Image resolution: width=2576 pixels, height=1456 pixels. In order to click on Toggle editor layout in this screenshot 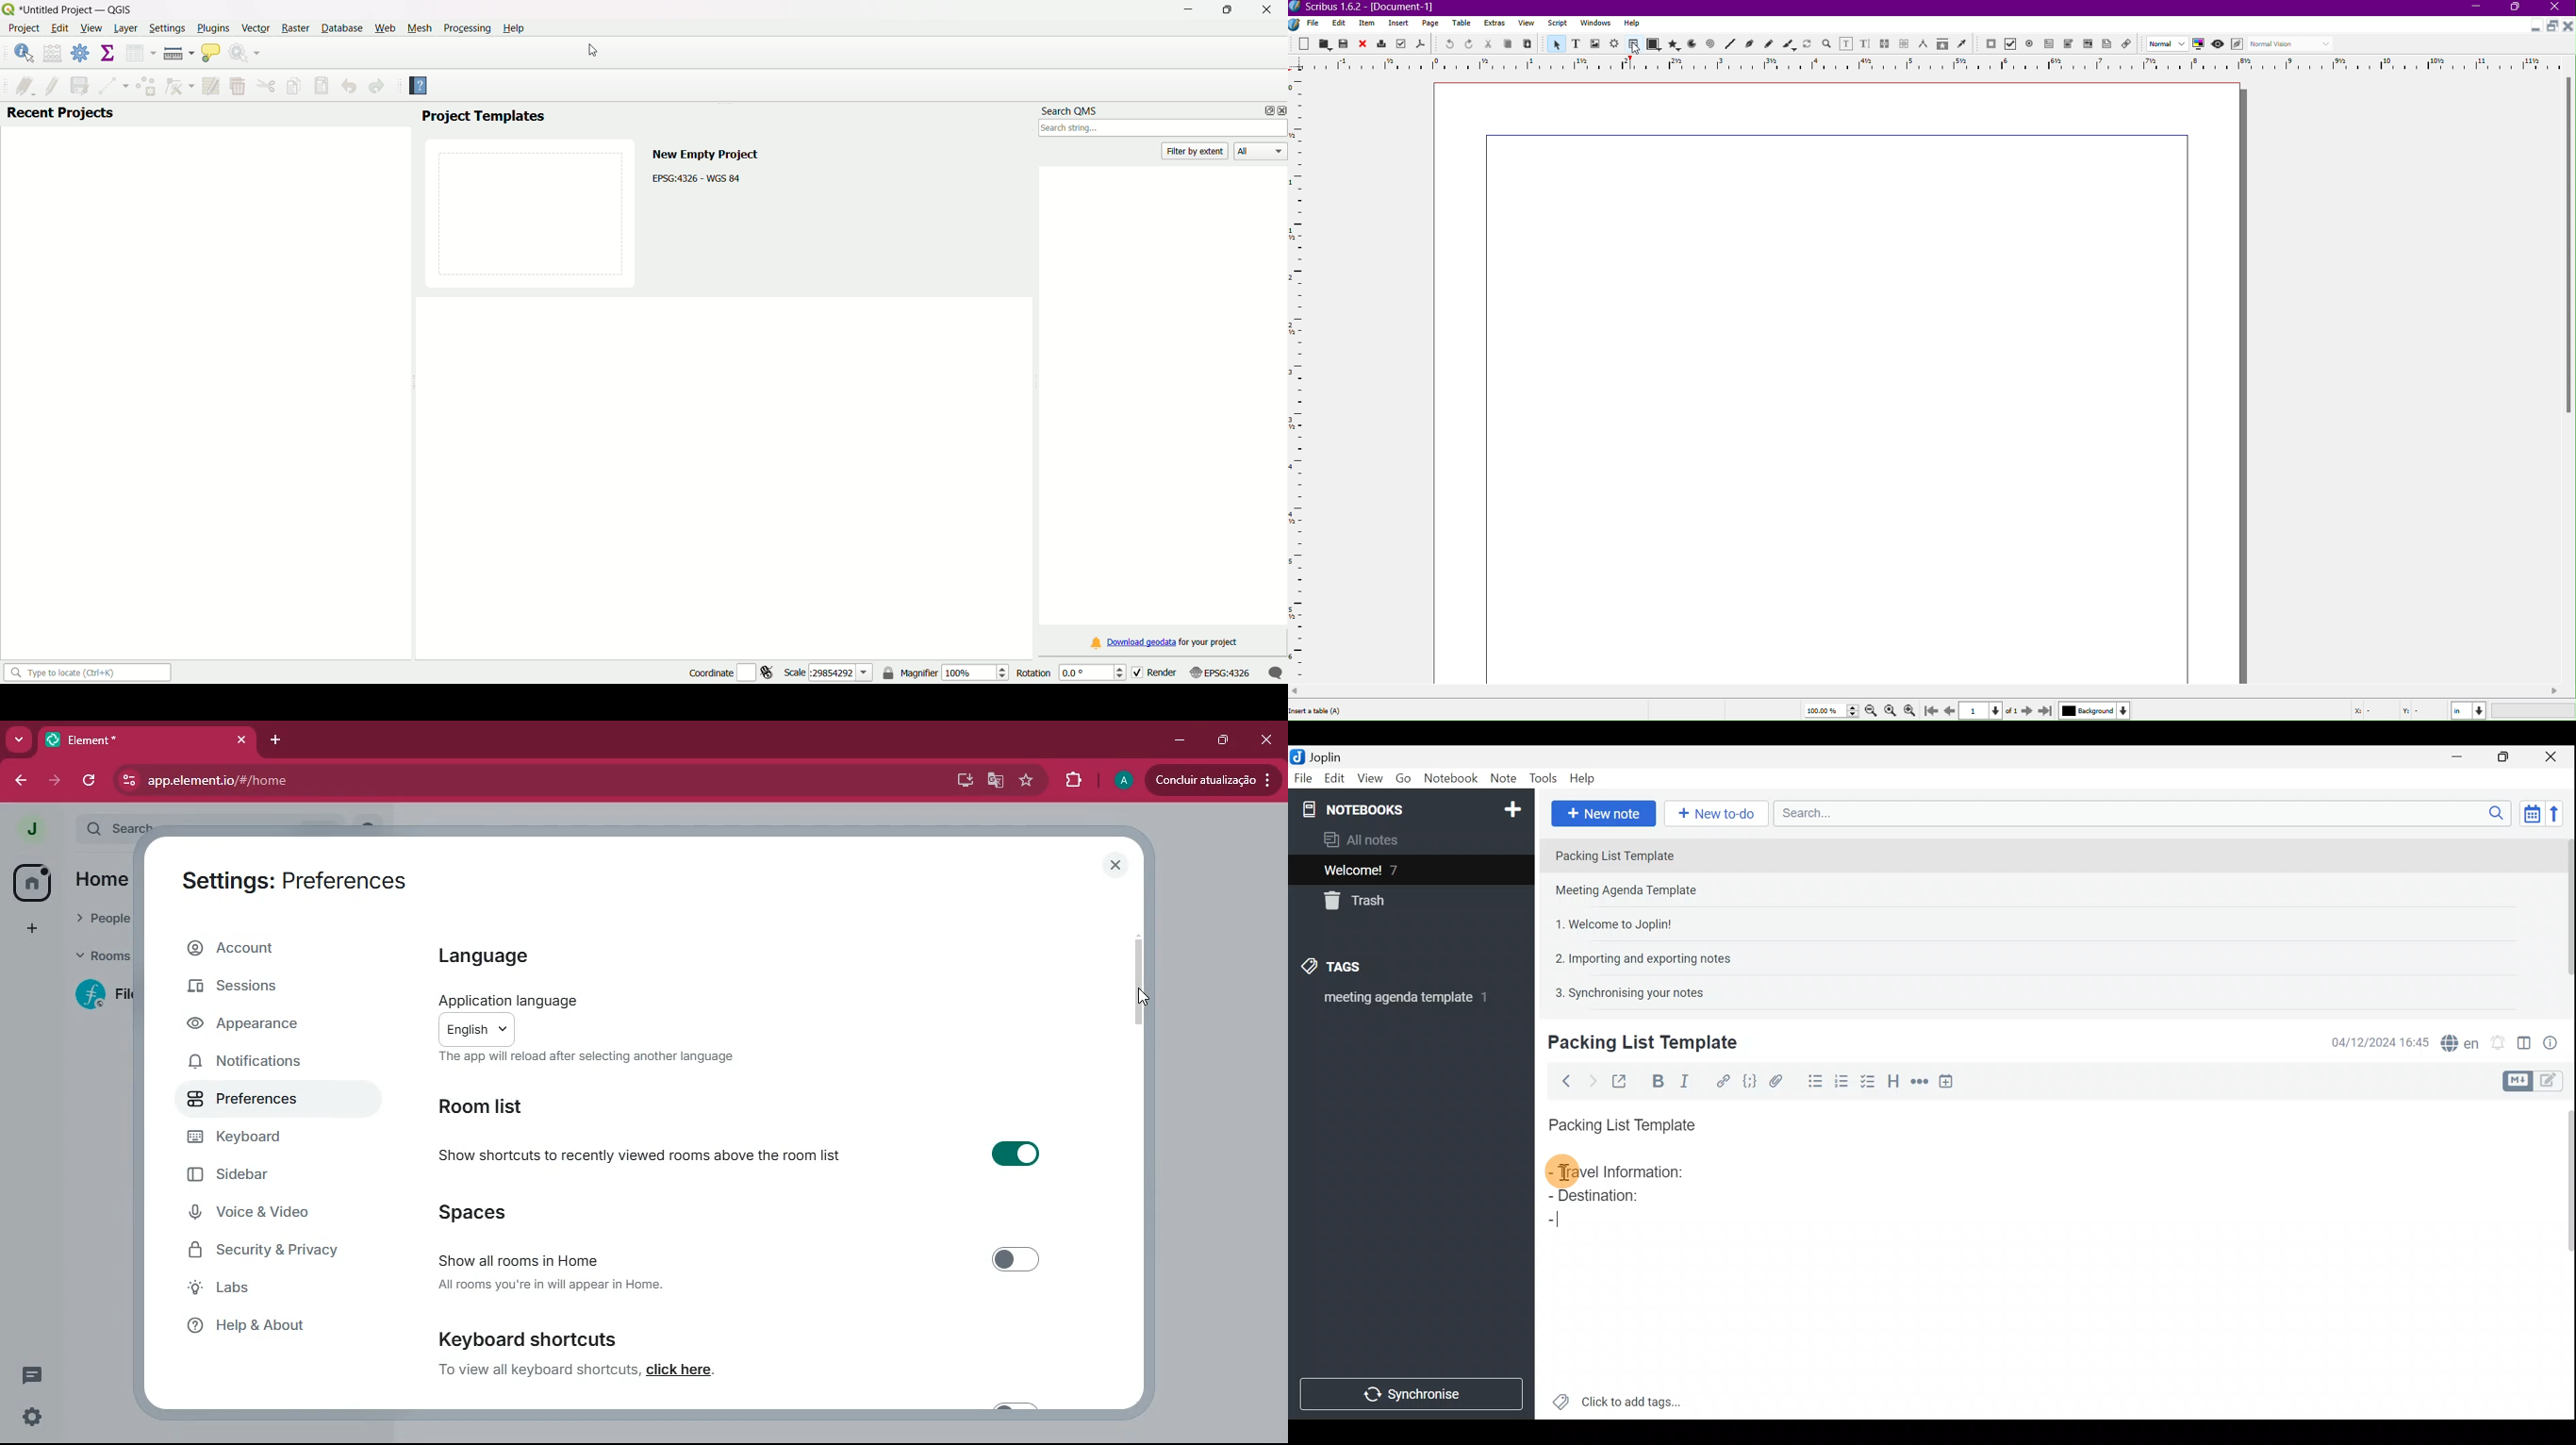, I will do `click(2524, 1039)`.